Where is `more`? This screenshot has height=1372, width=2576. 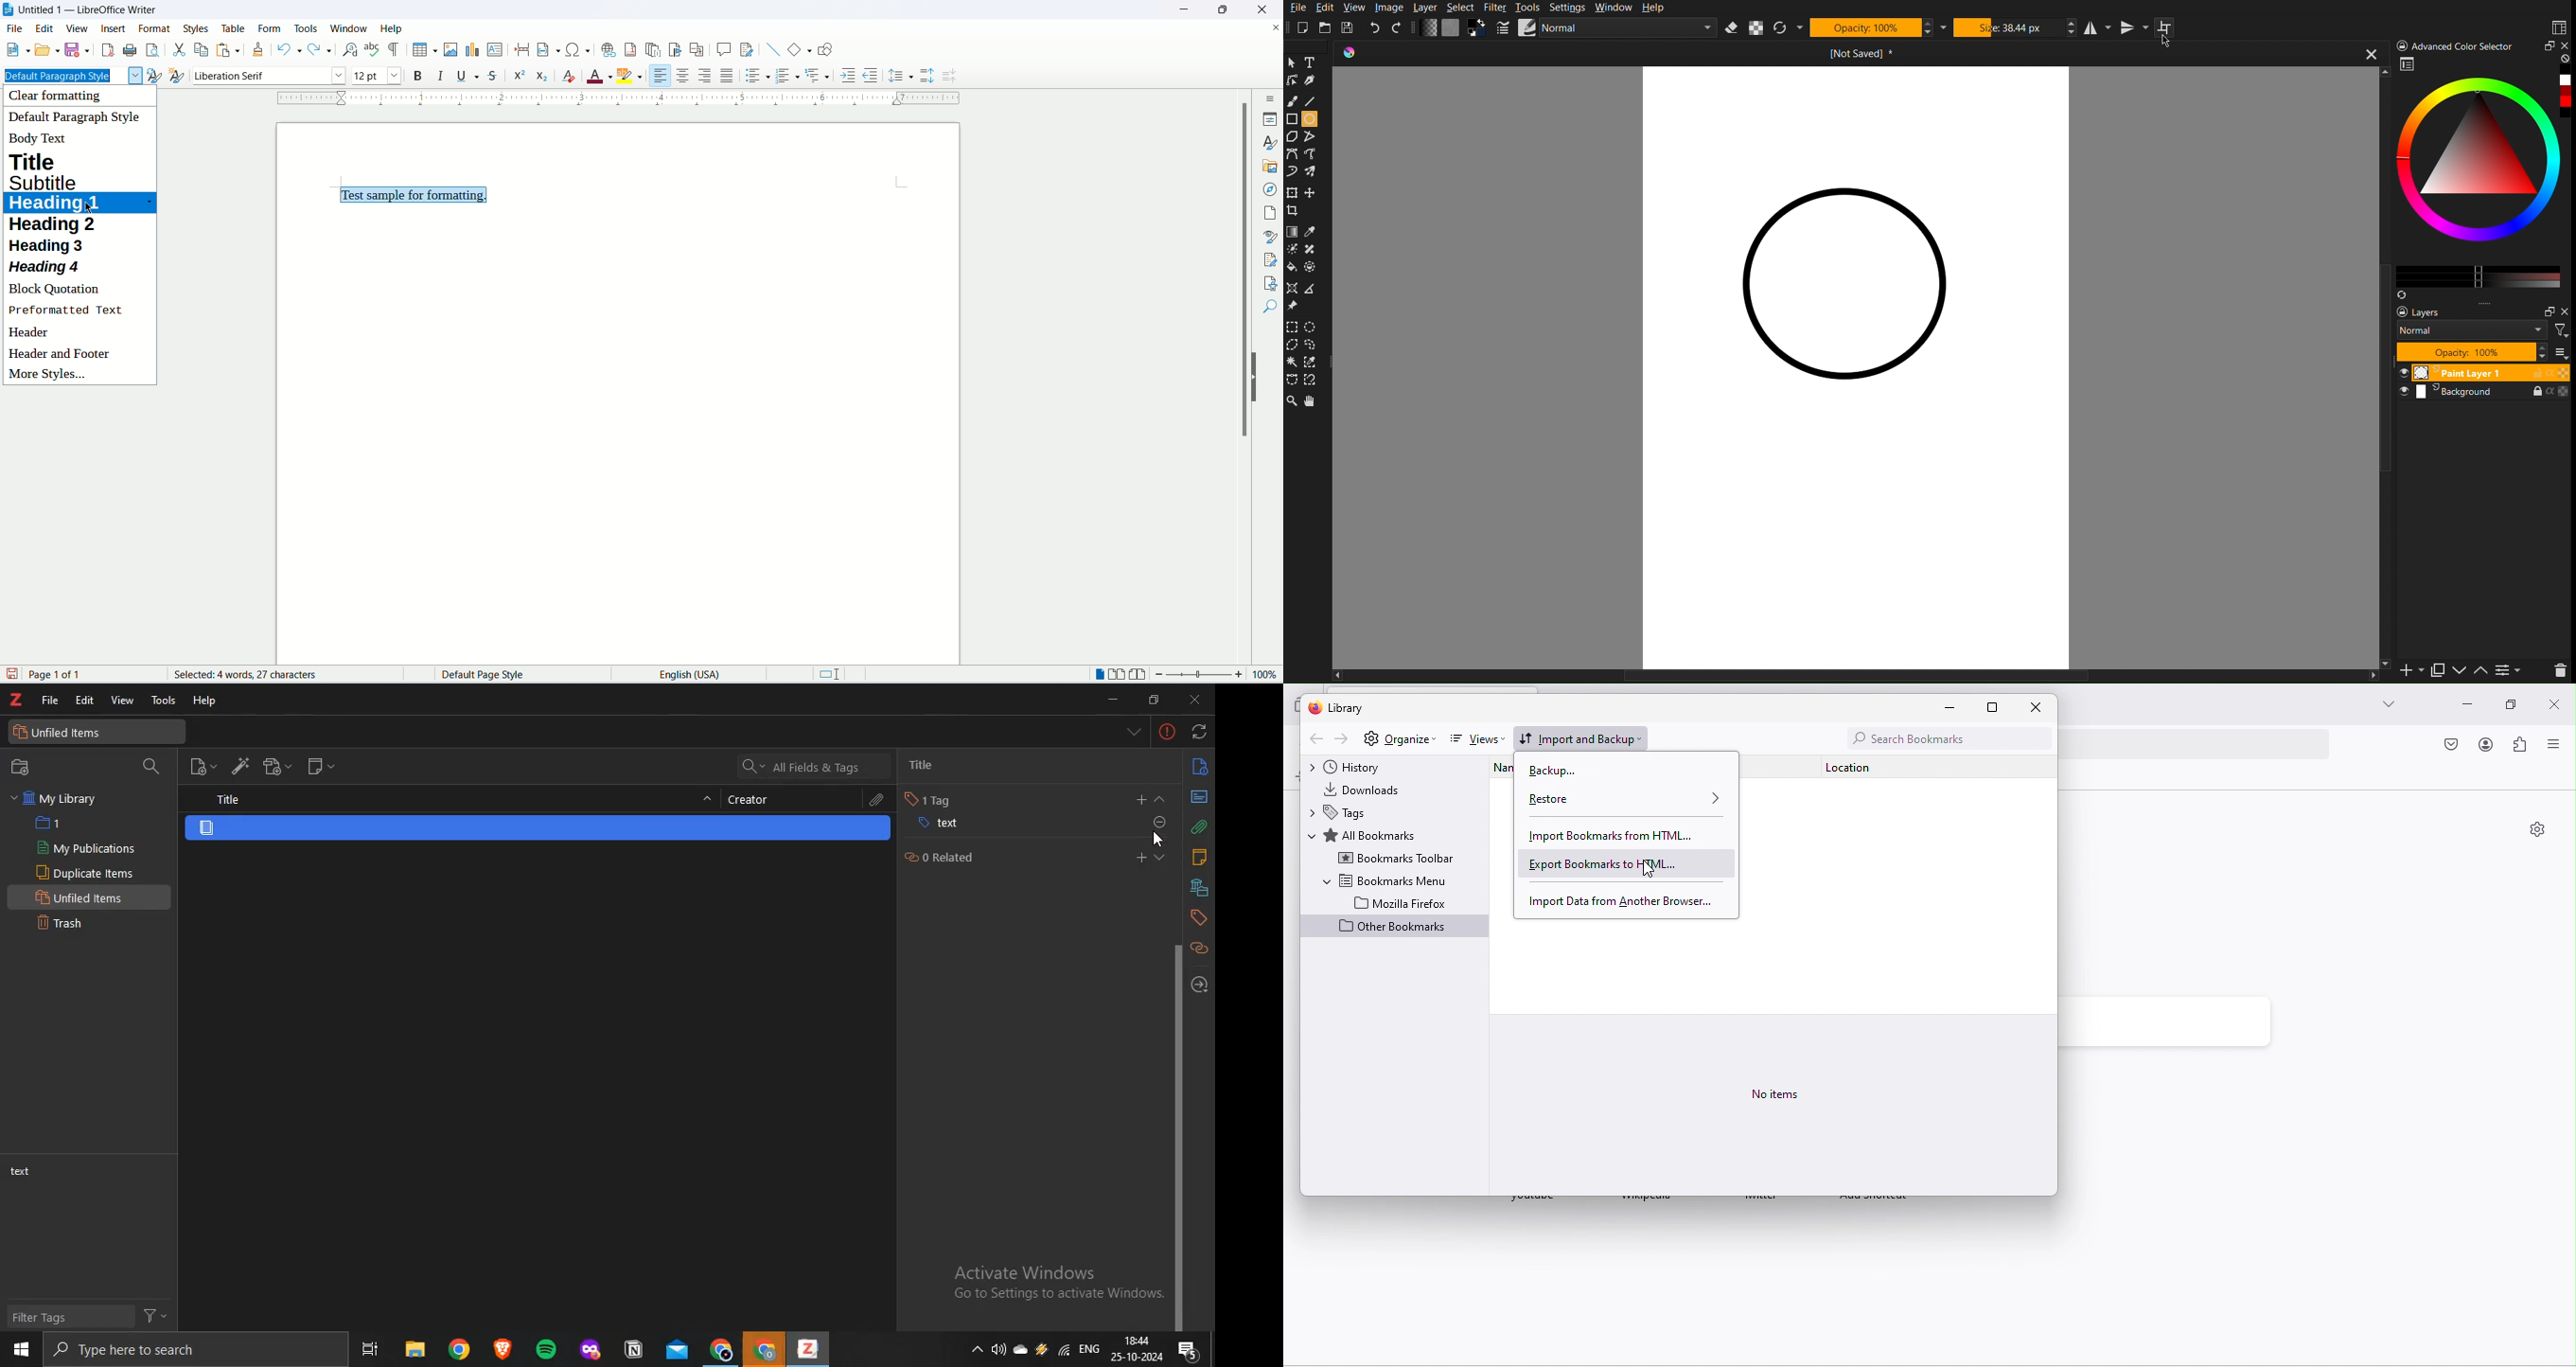 more is located at coordinates (2563, 351).